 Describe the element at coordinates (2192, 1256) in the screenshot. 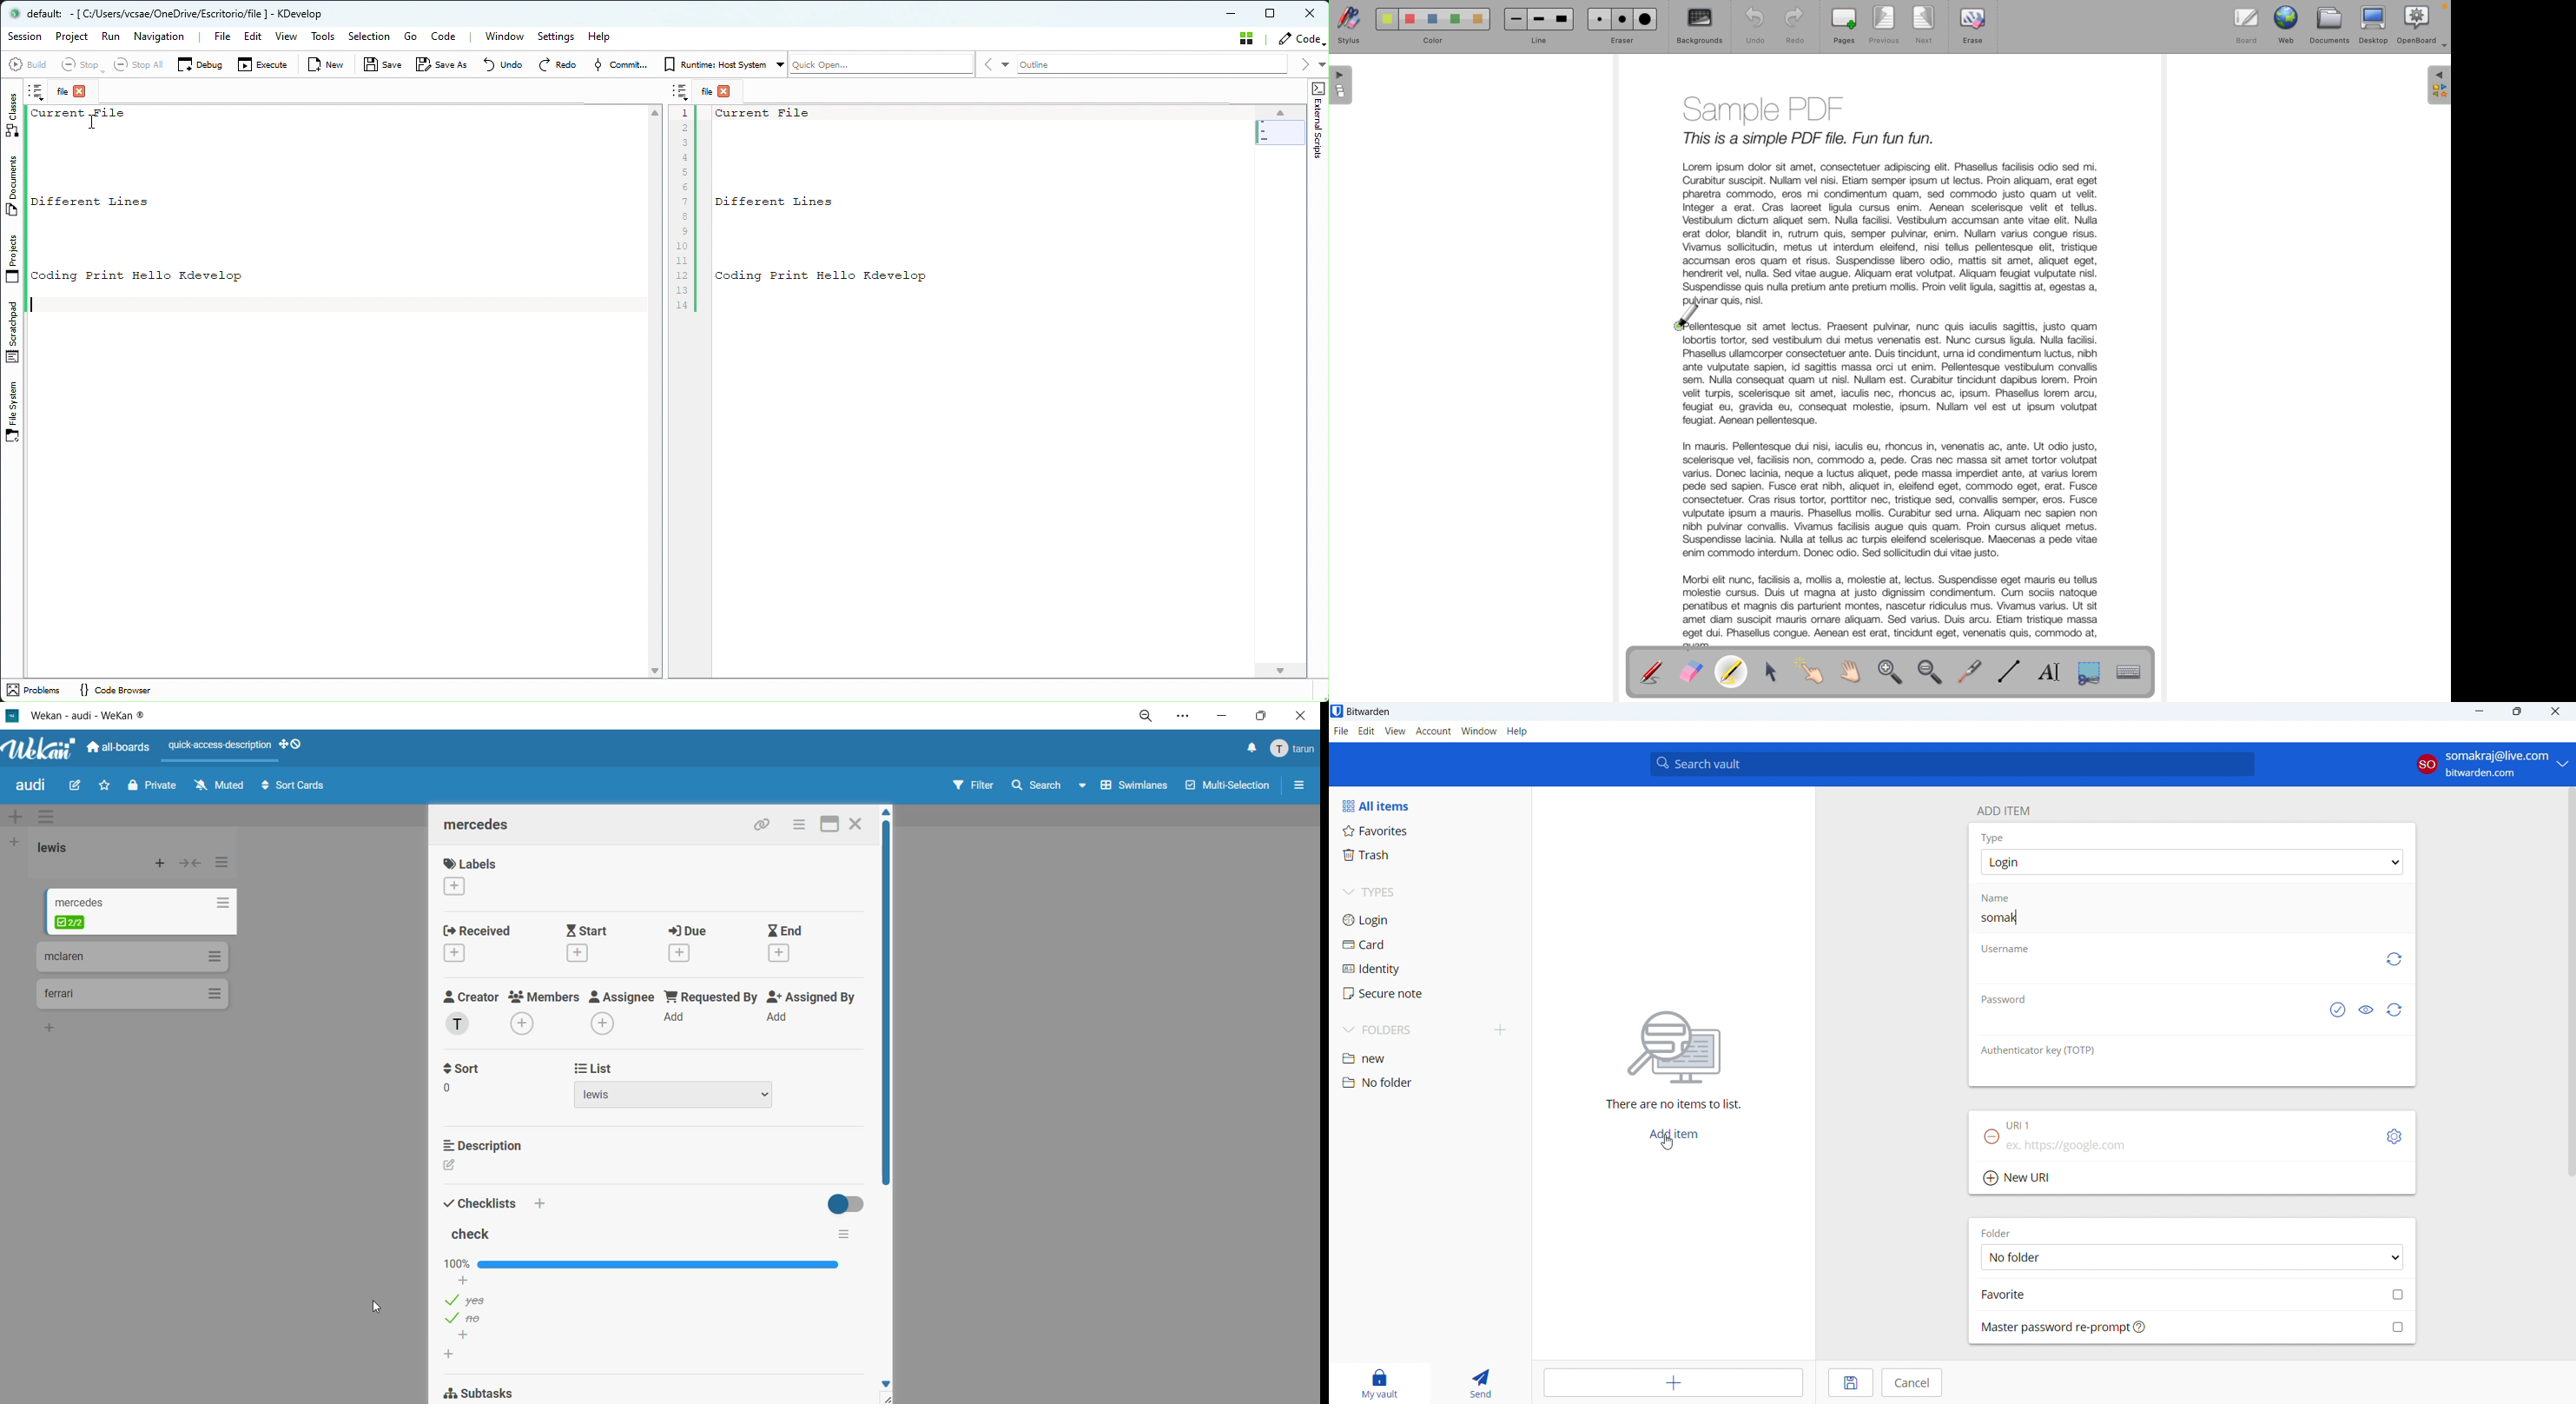

I see `select folder` at that location.